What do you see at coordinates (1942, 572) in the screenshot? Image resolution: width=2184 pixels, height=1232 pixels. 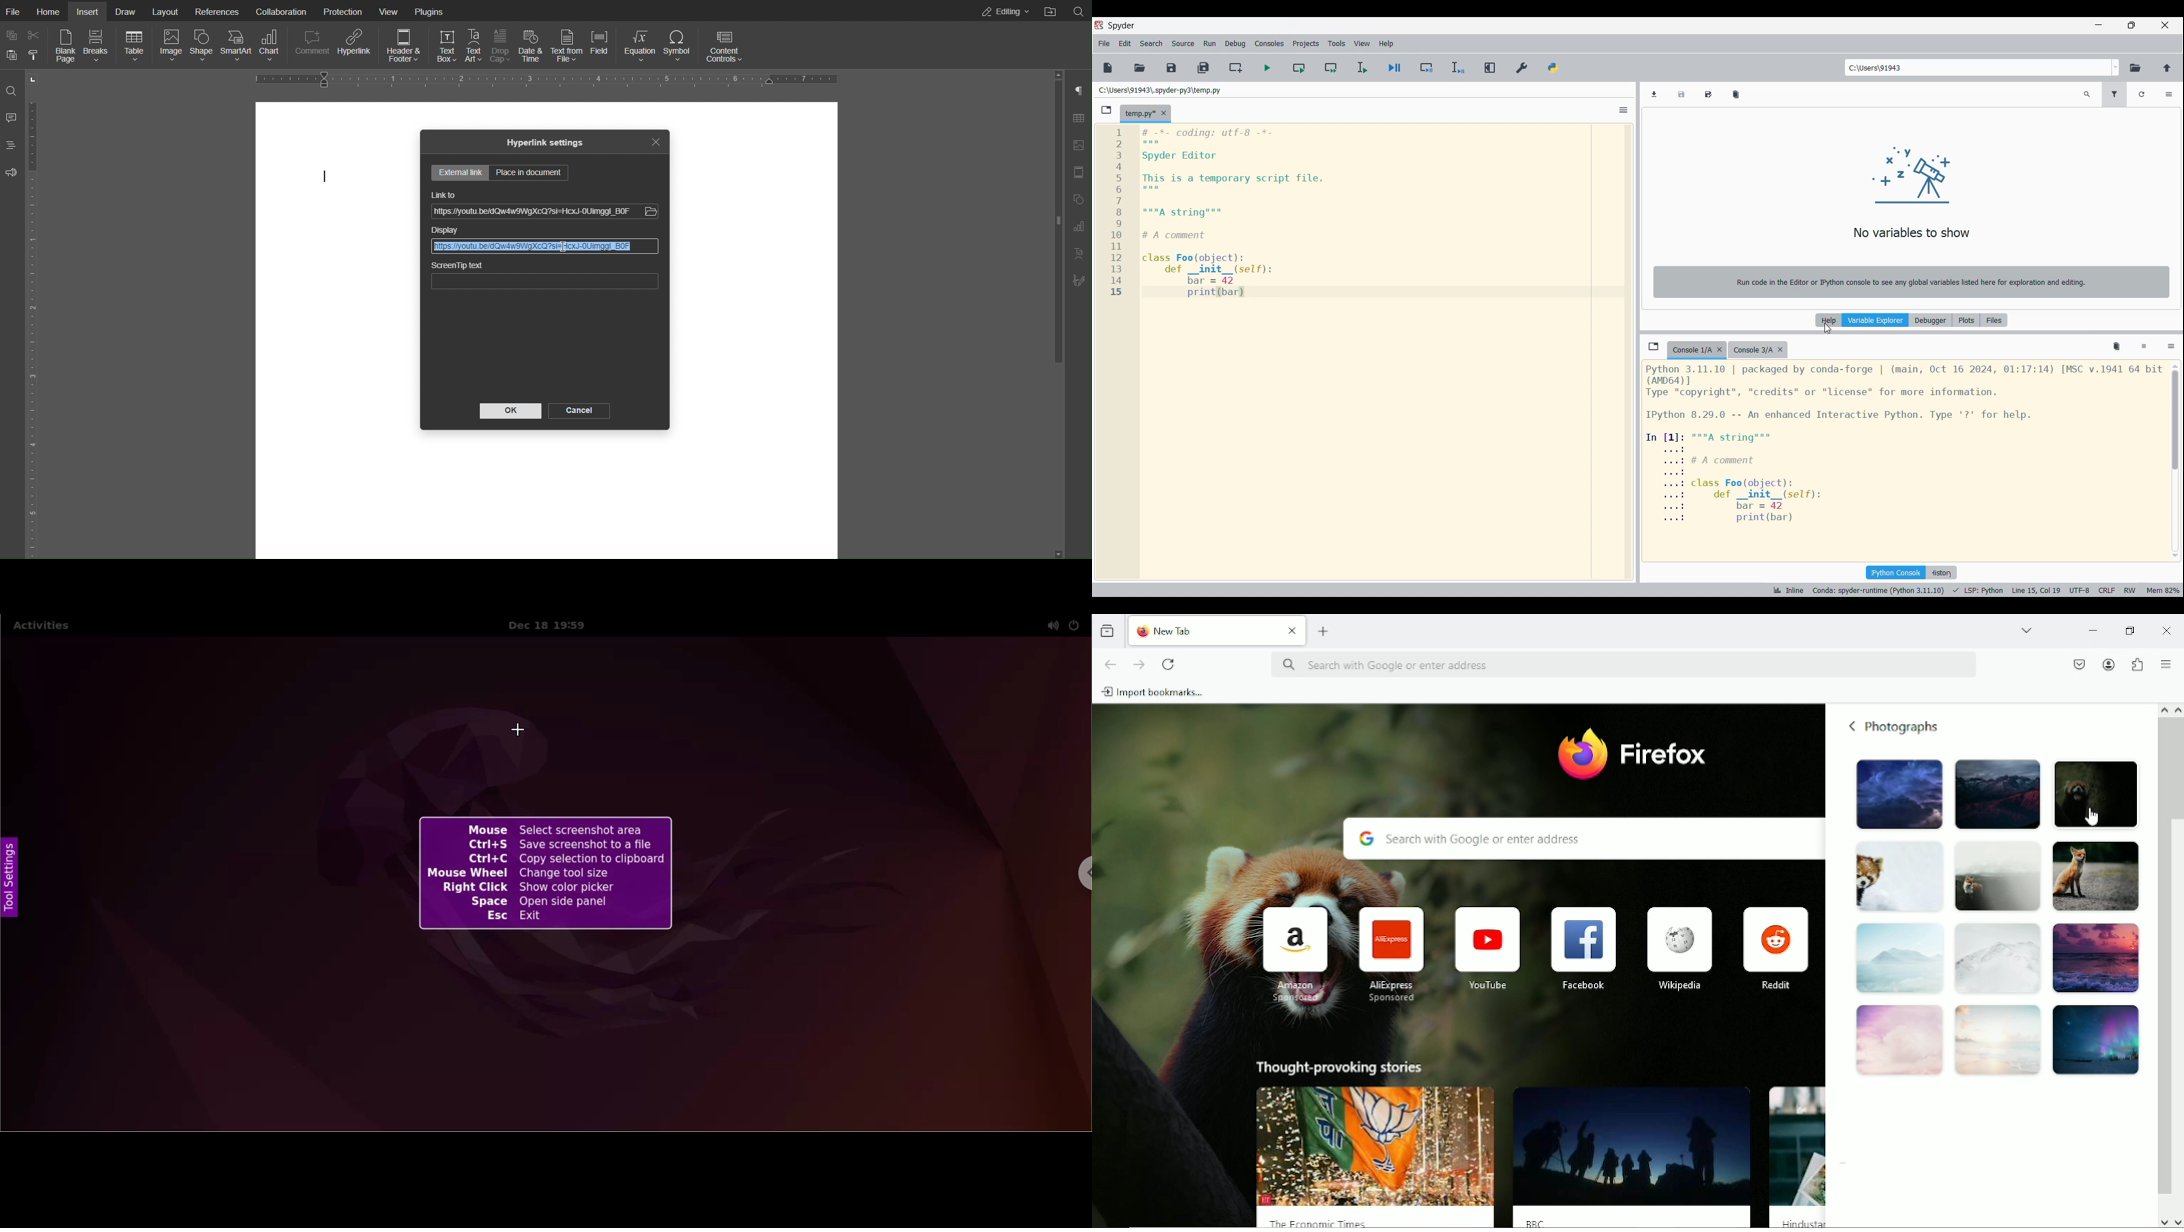 I see `History` at bounding box center [1942, 572].